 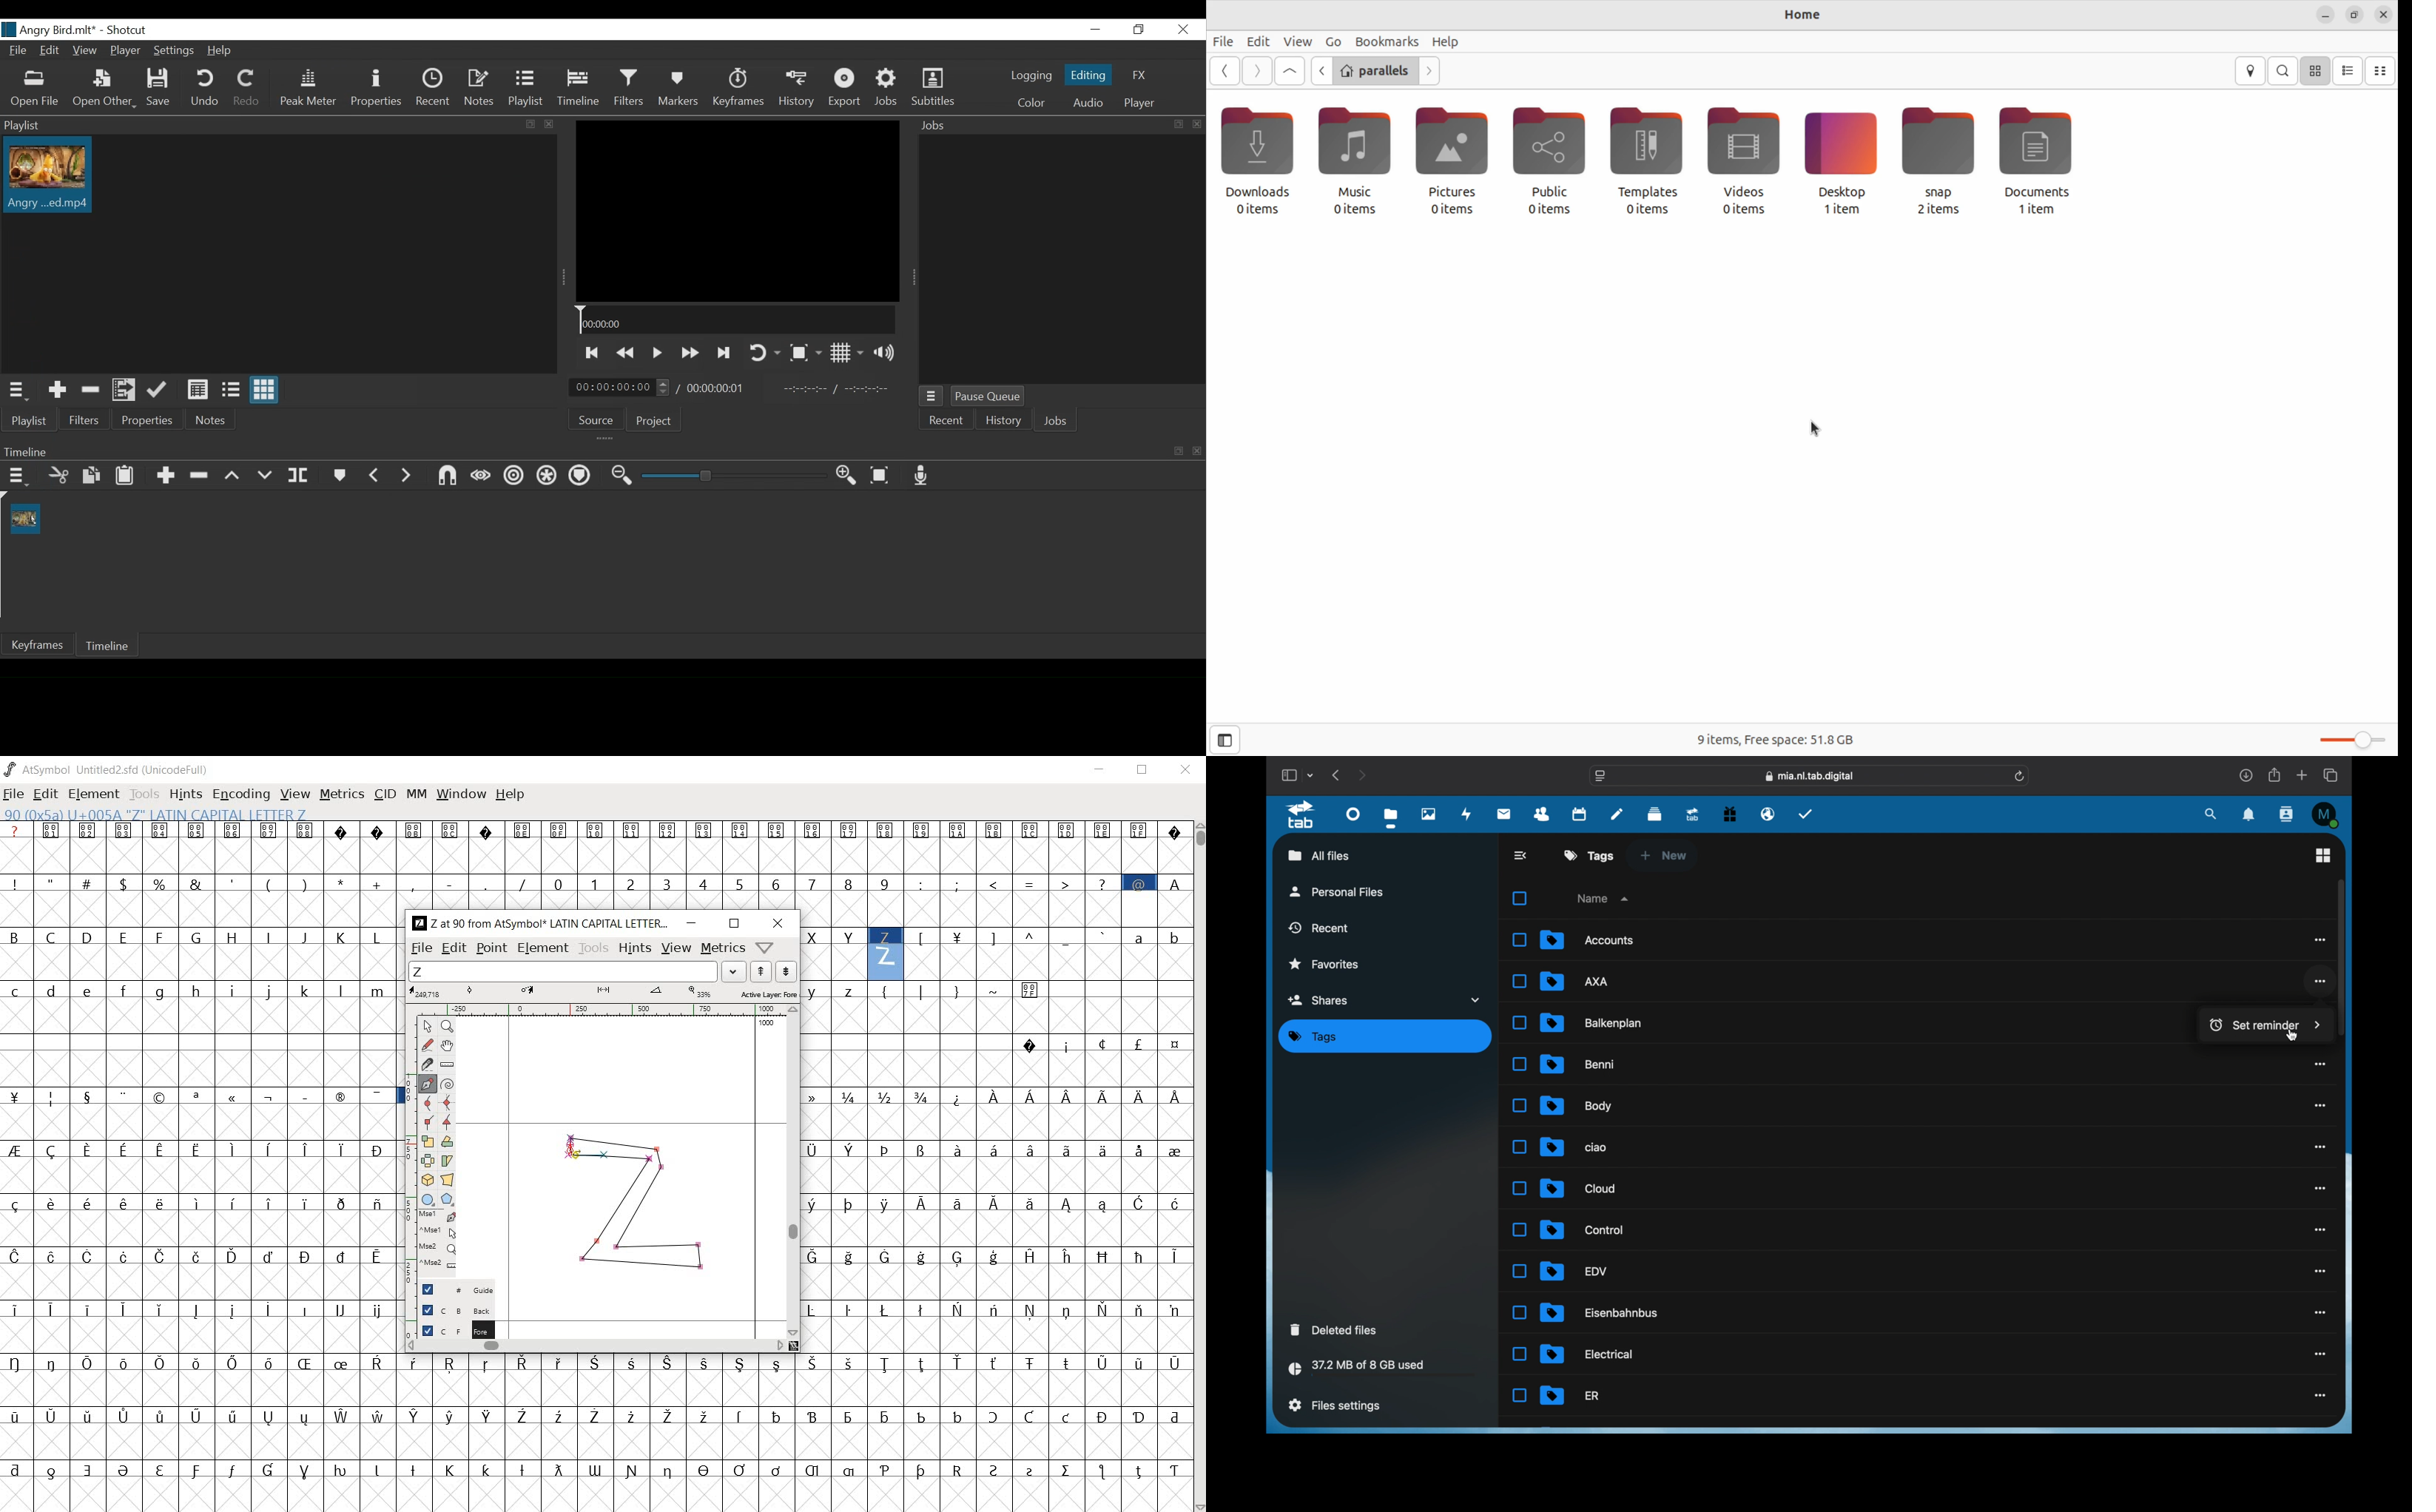 What do you see at coordinates (307, 88) in the screenshot?
I see `Peak Meter` at bounding box center [307, 88].